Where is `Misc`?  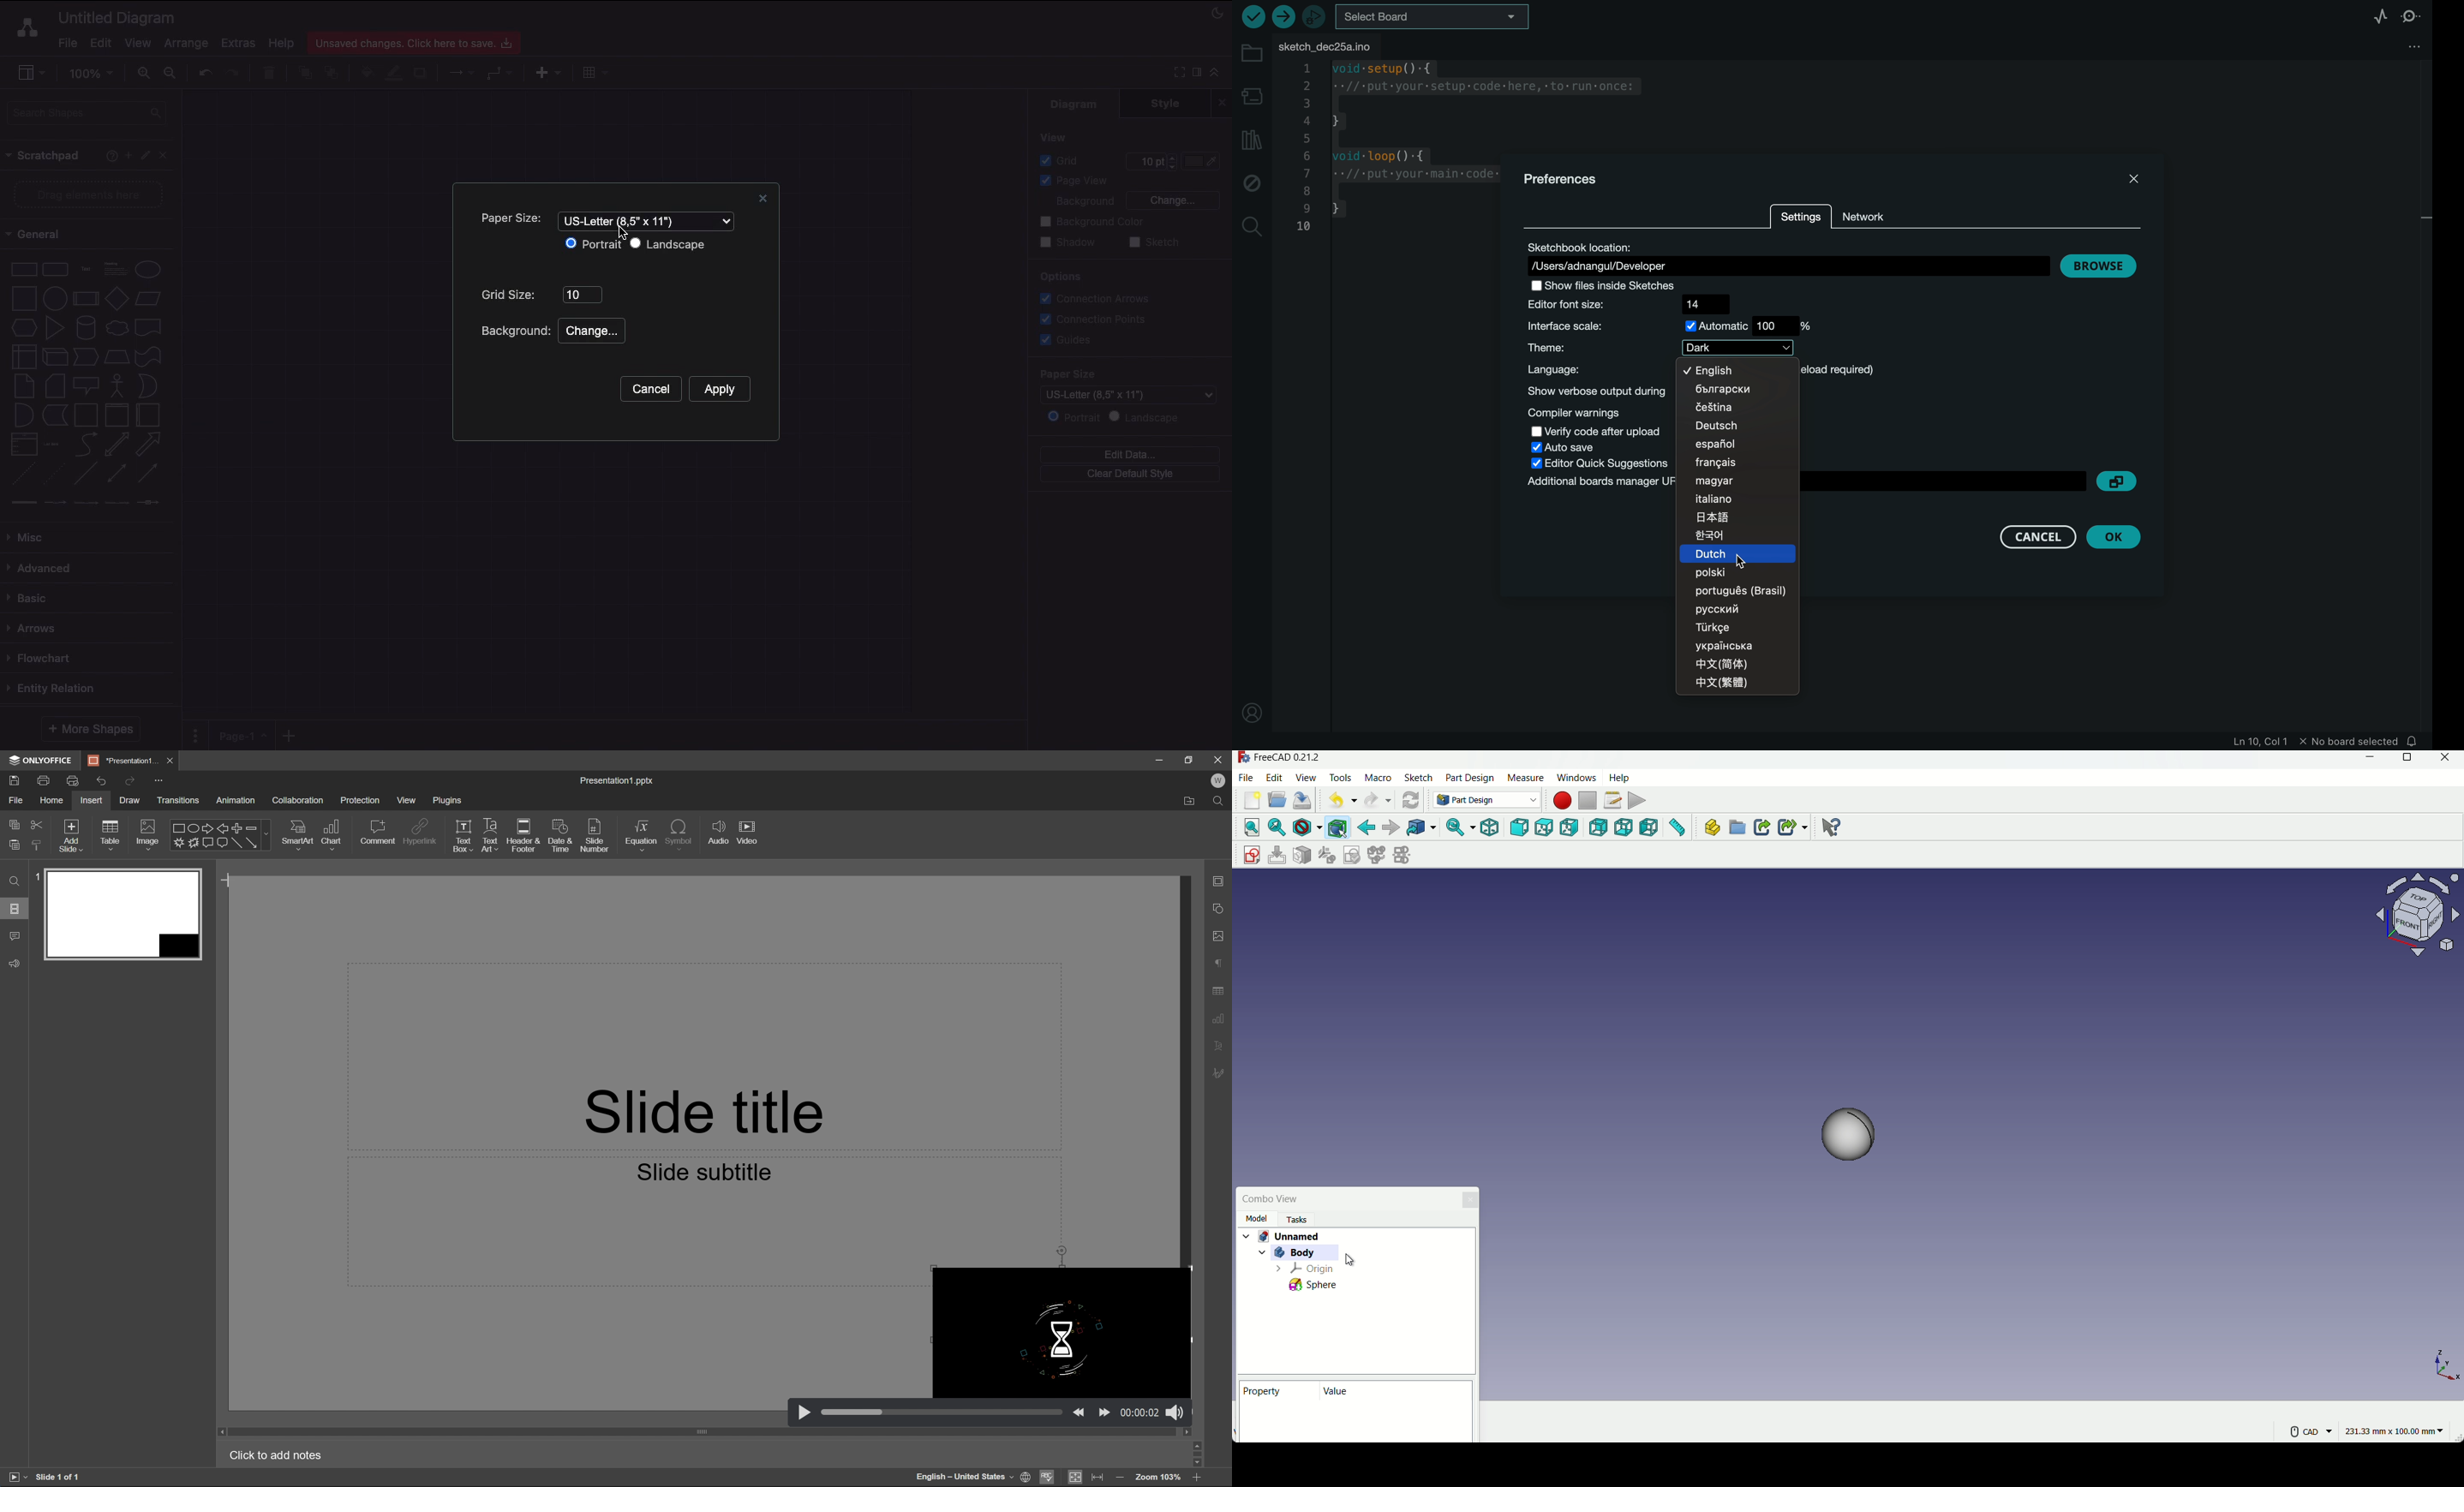
Misc is located at coordinates (30, 537).